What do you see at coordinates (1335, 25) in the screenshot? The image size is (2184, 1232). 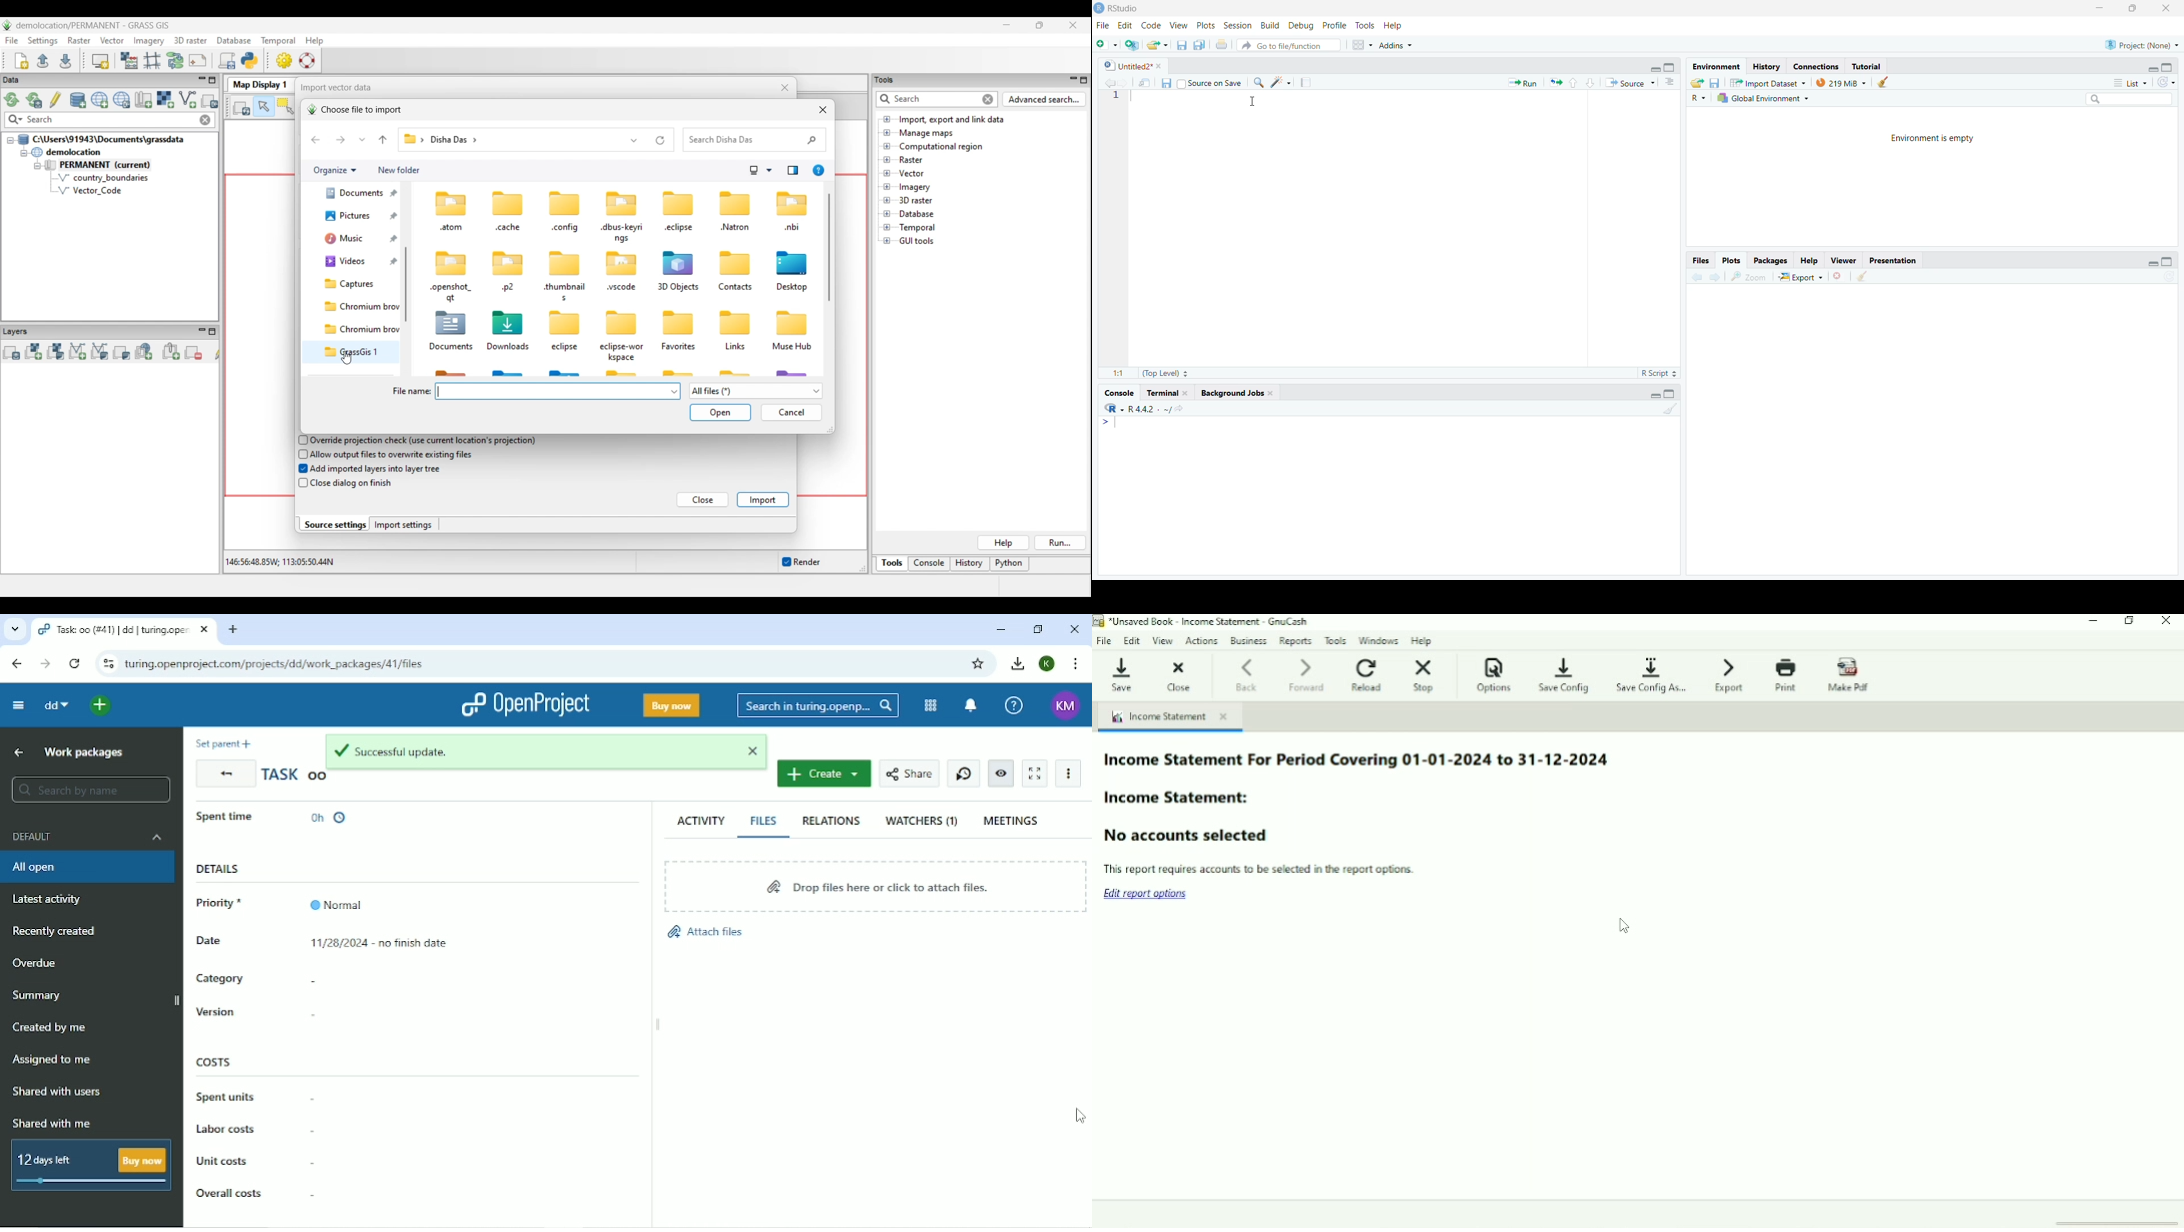 I see `Profile` at bounding box center [1335, 25].